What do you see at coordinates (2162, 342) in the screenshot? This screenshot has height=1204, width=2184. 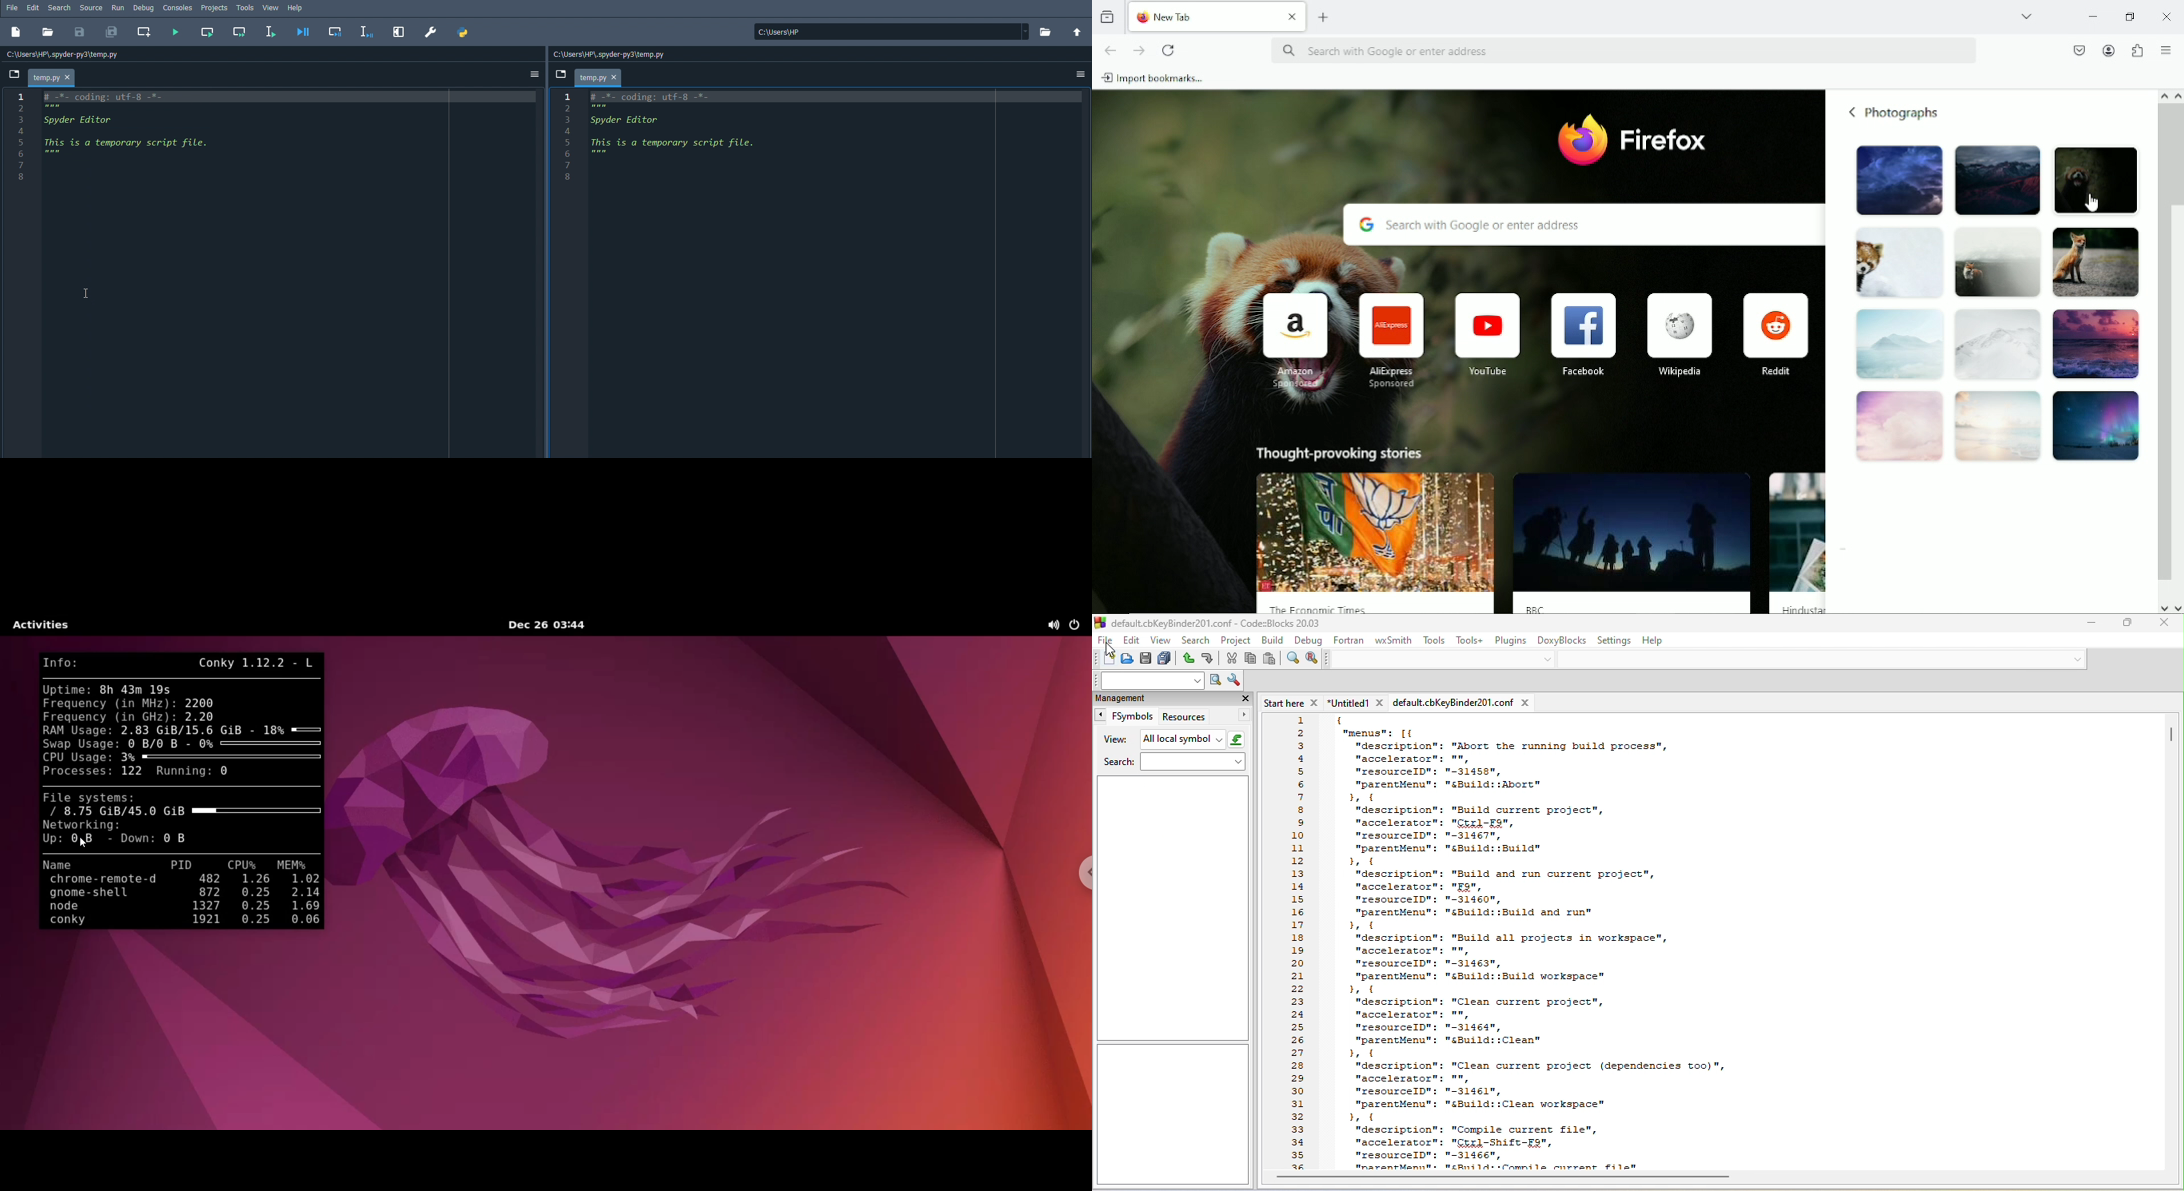 I see `vertical scrollbar` at bounding box center [2162, 342].